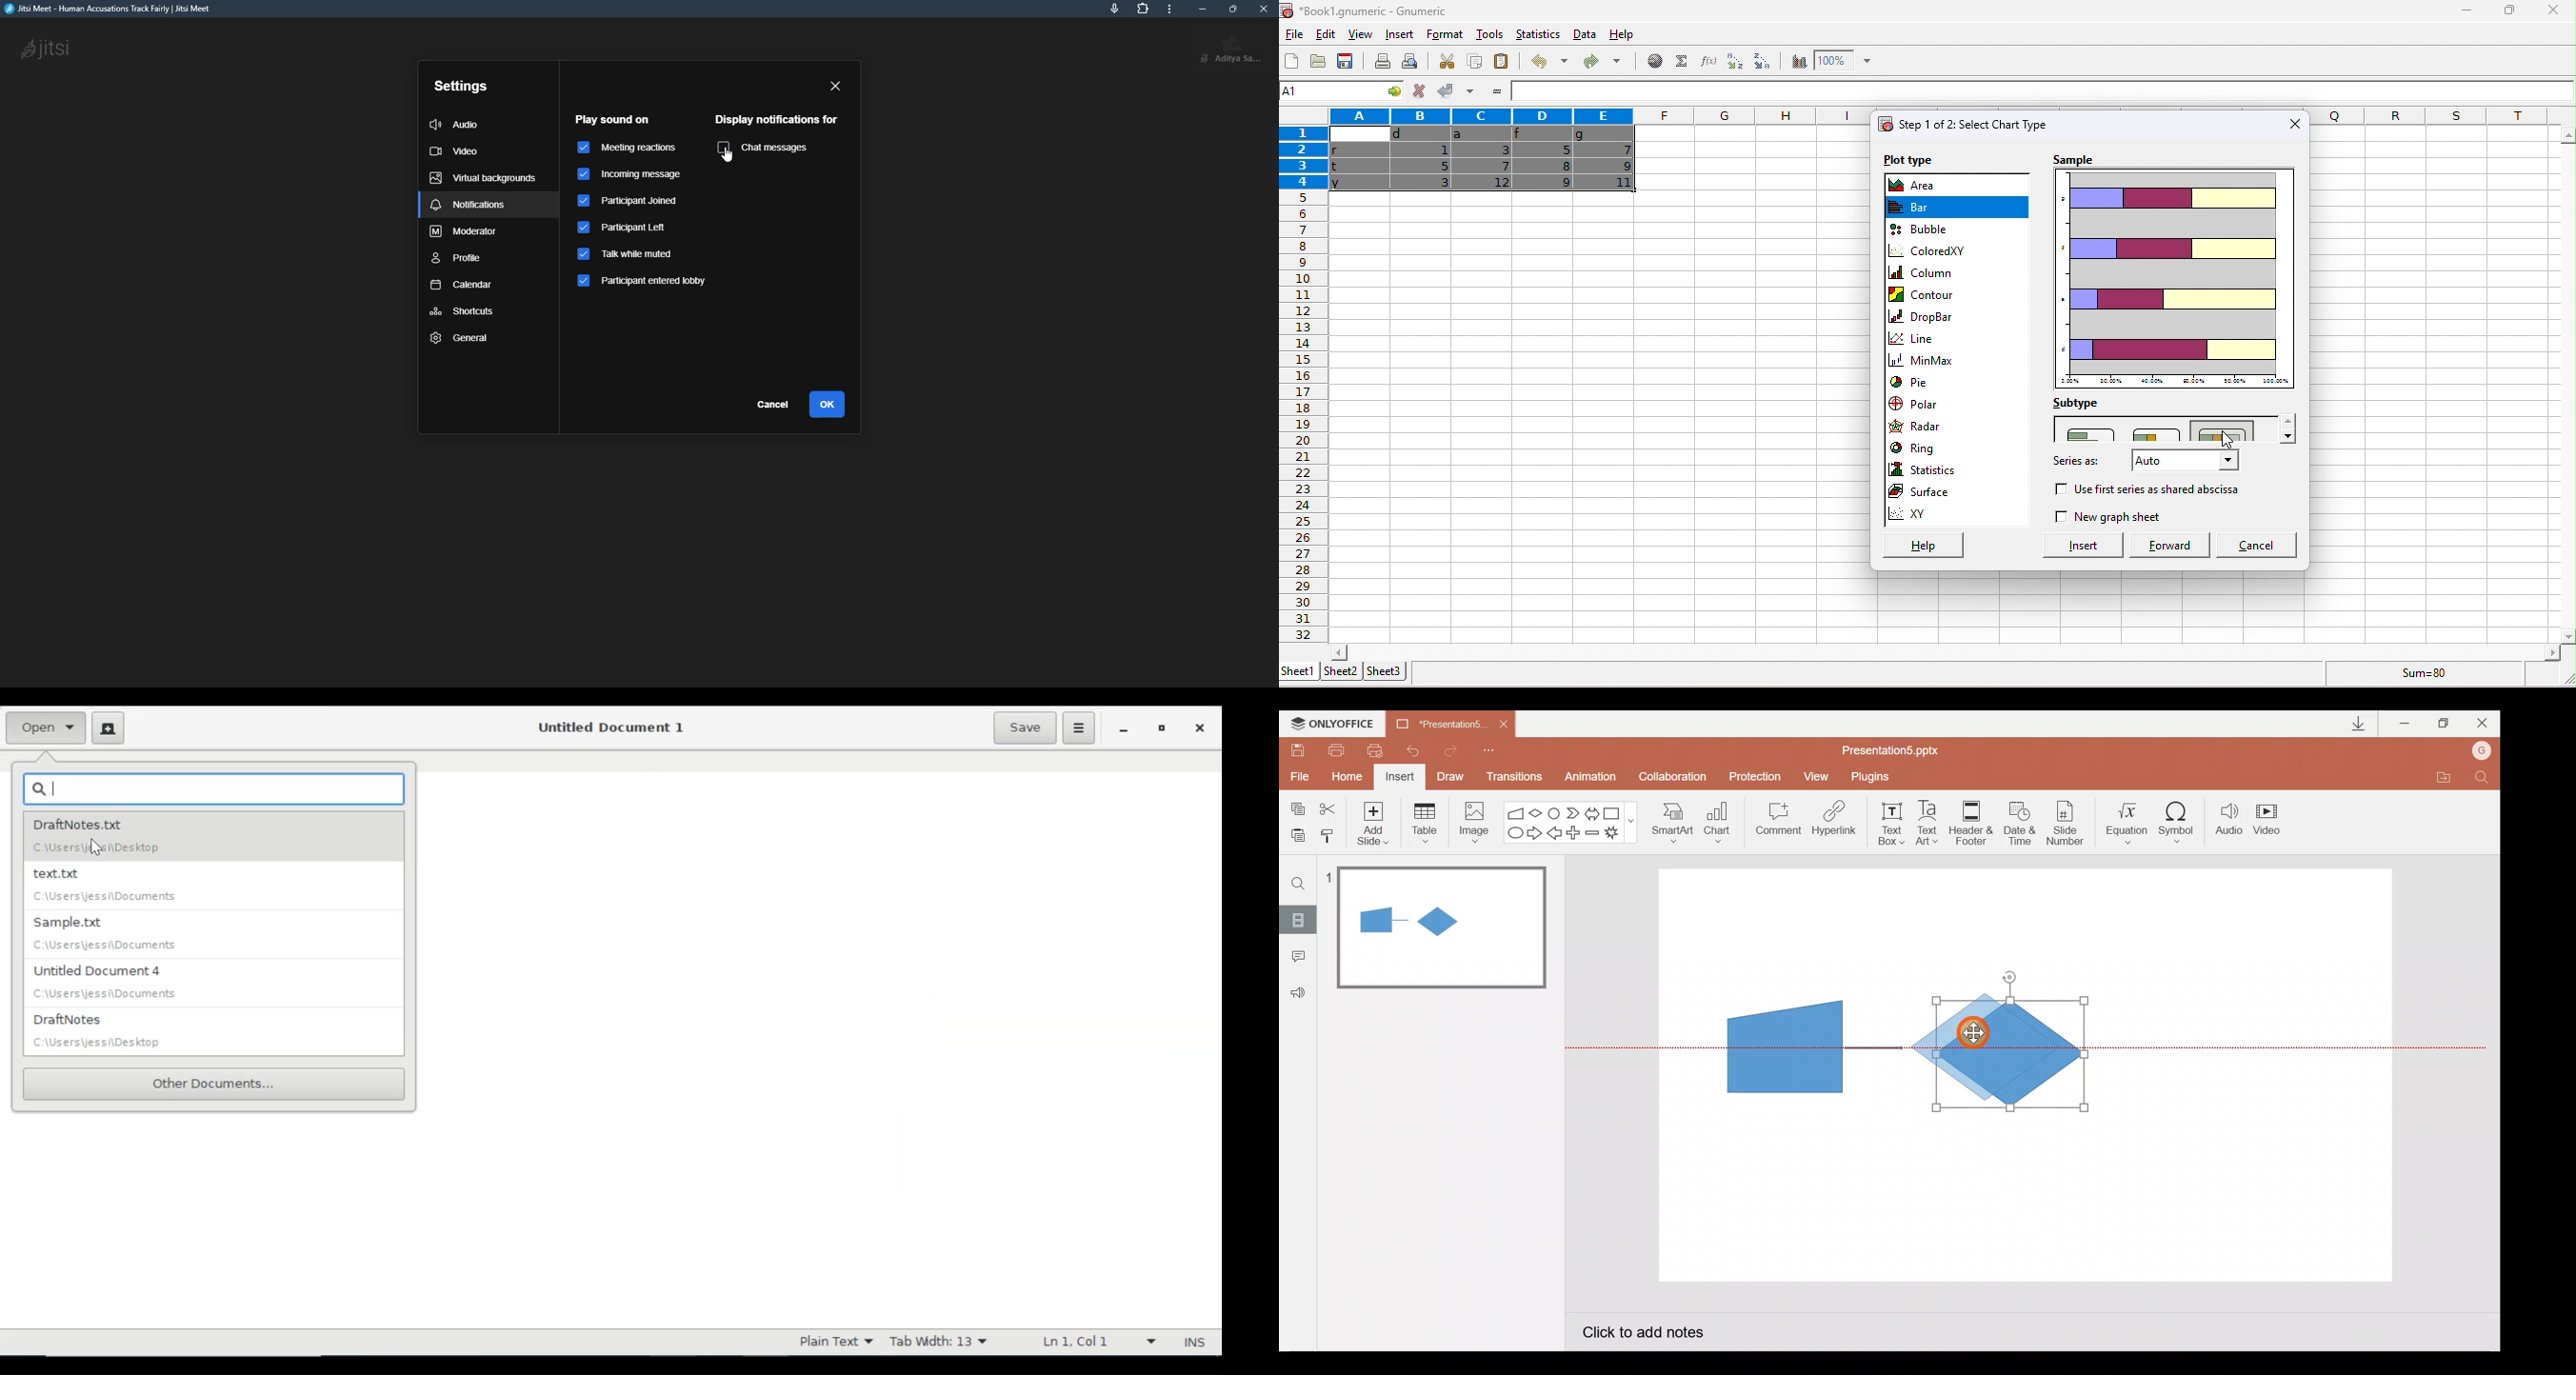 Image resolution: width=2576 pixels, height=1400 pixels. Describe the element at coordinates (1292, 34) in the screenshot. I see `file` at that location.